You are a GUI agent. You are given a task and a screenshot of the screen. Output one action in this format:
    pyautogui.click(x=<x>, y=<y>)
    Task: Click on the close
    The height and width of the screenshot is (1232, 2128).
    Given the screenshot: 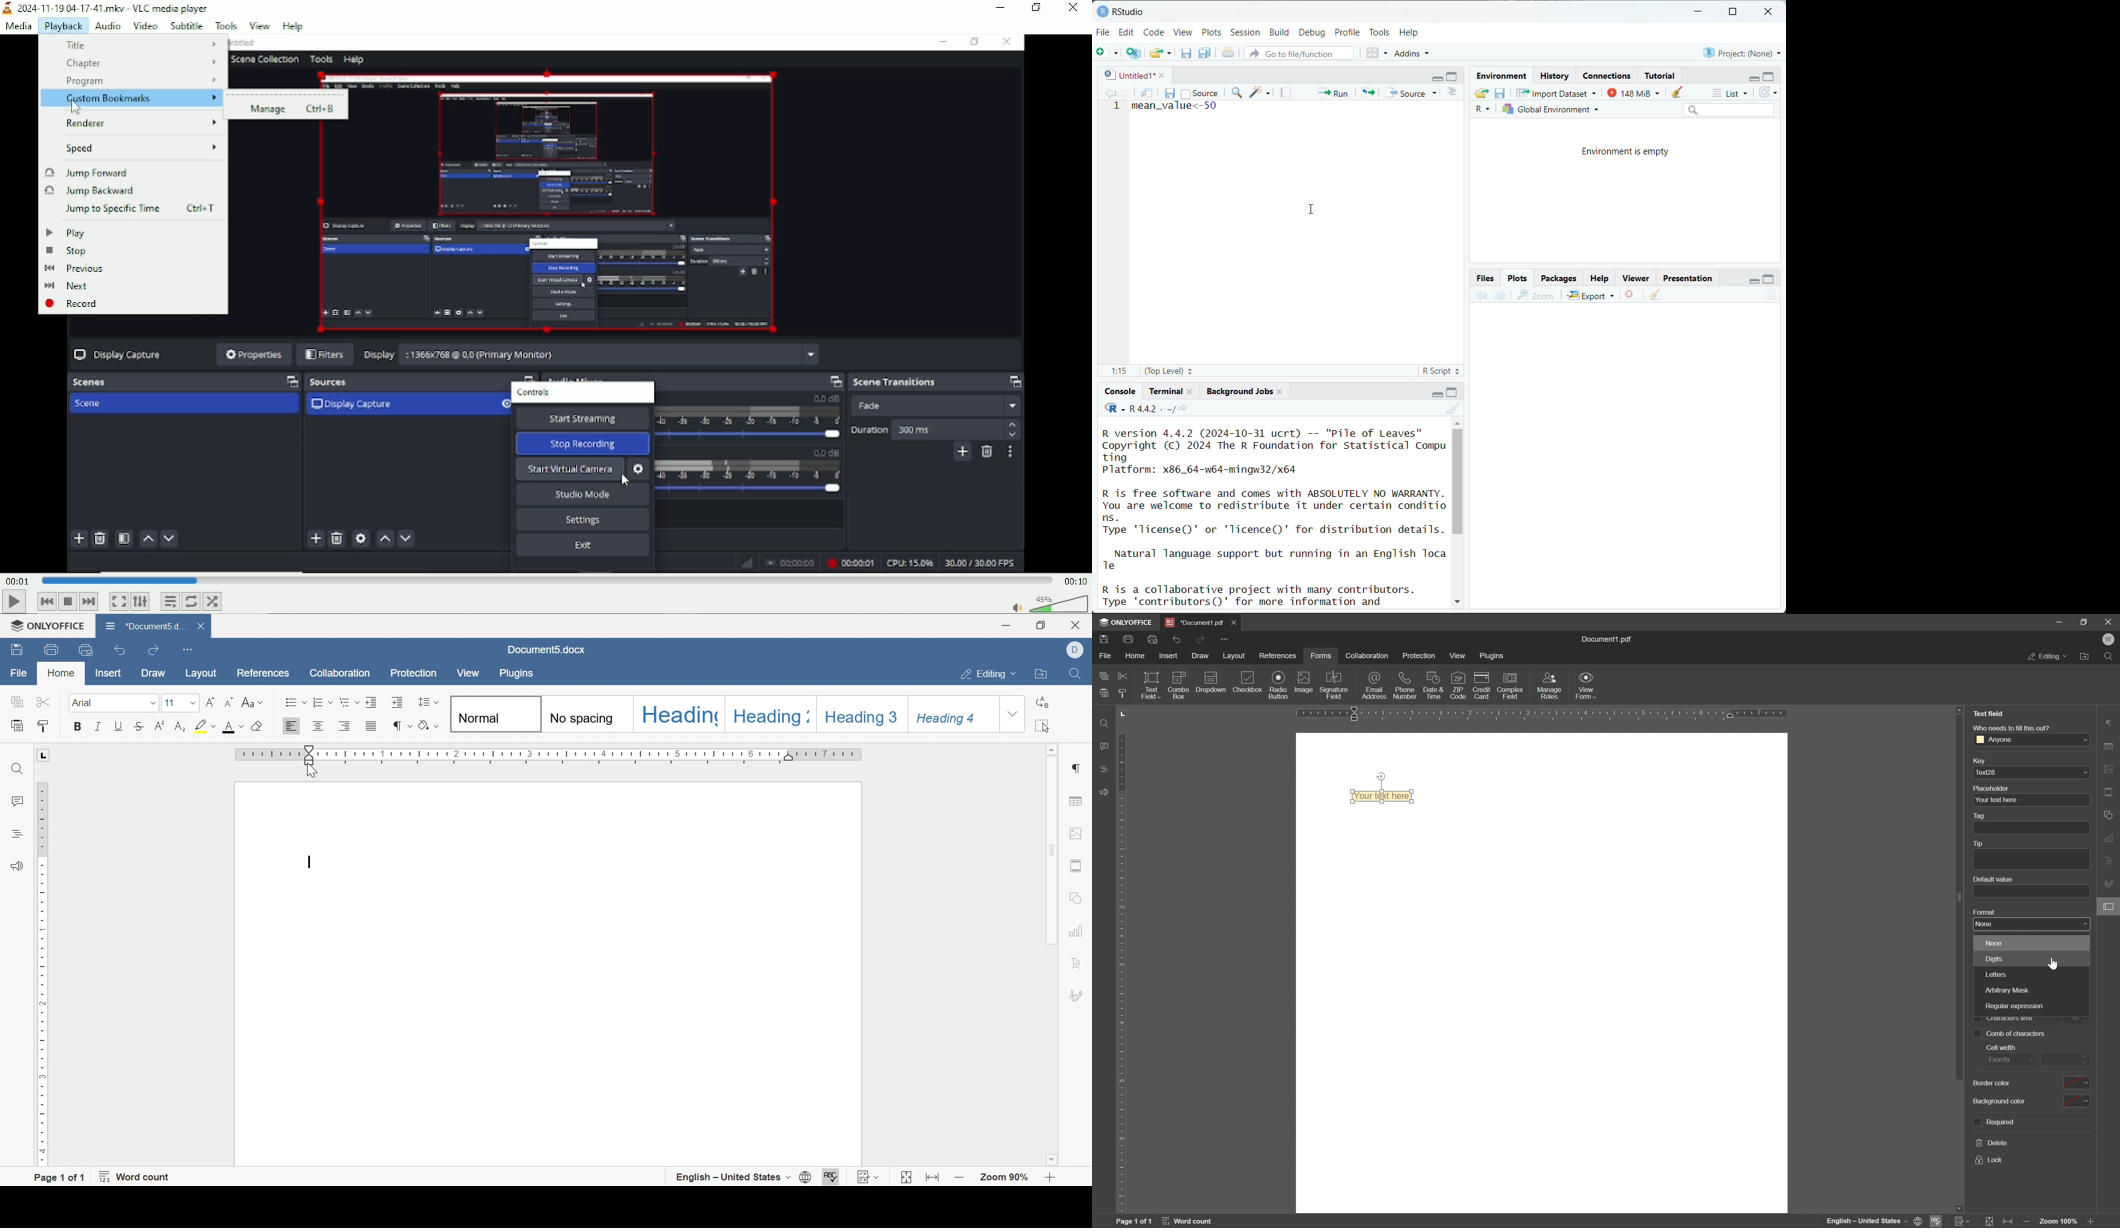 What is the action you would take?
    pyautogui.click(x=1280, y=391)
    